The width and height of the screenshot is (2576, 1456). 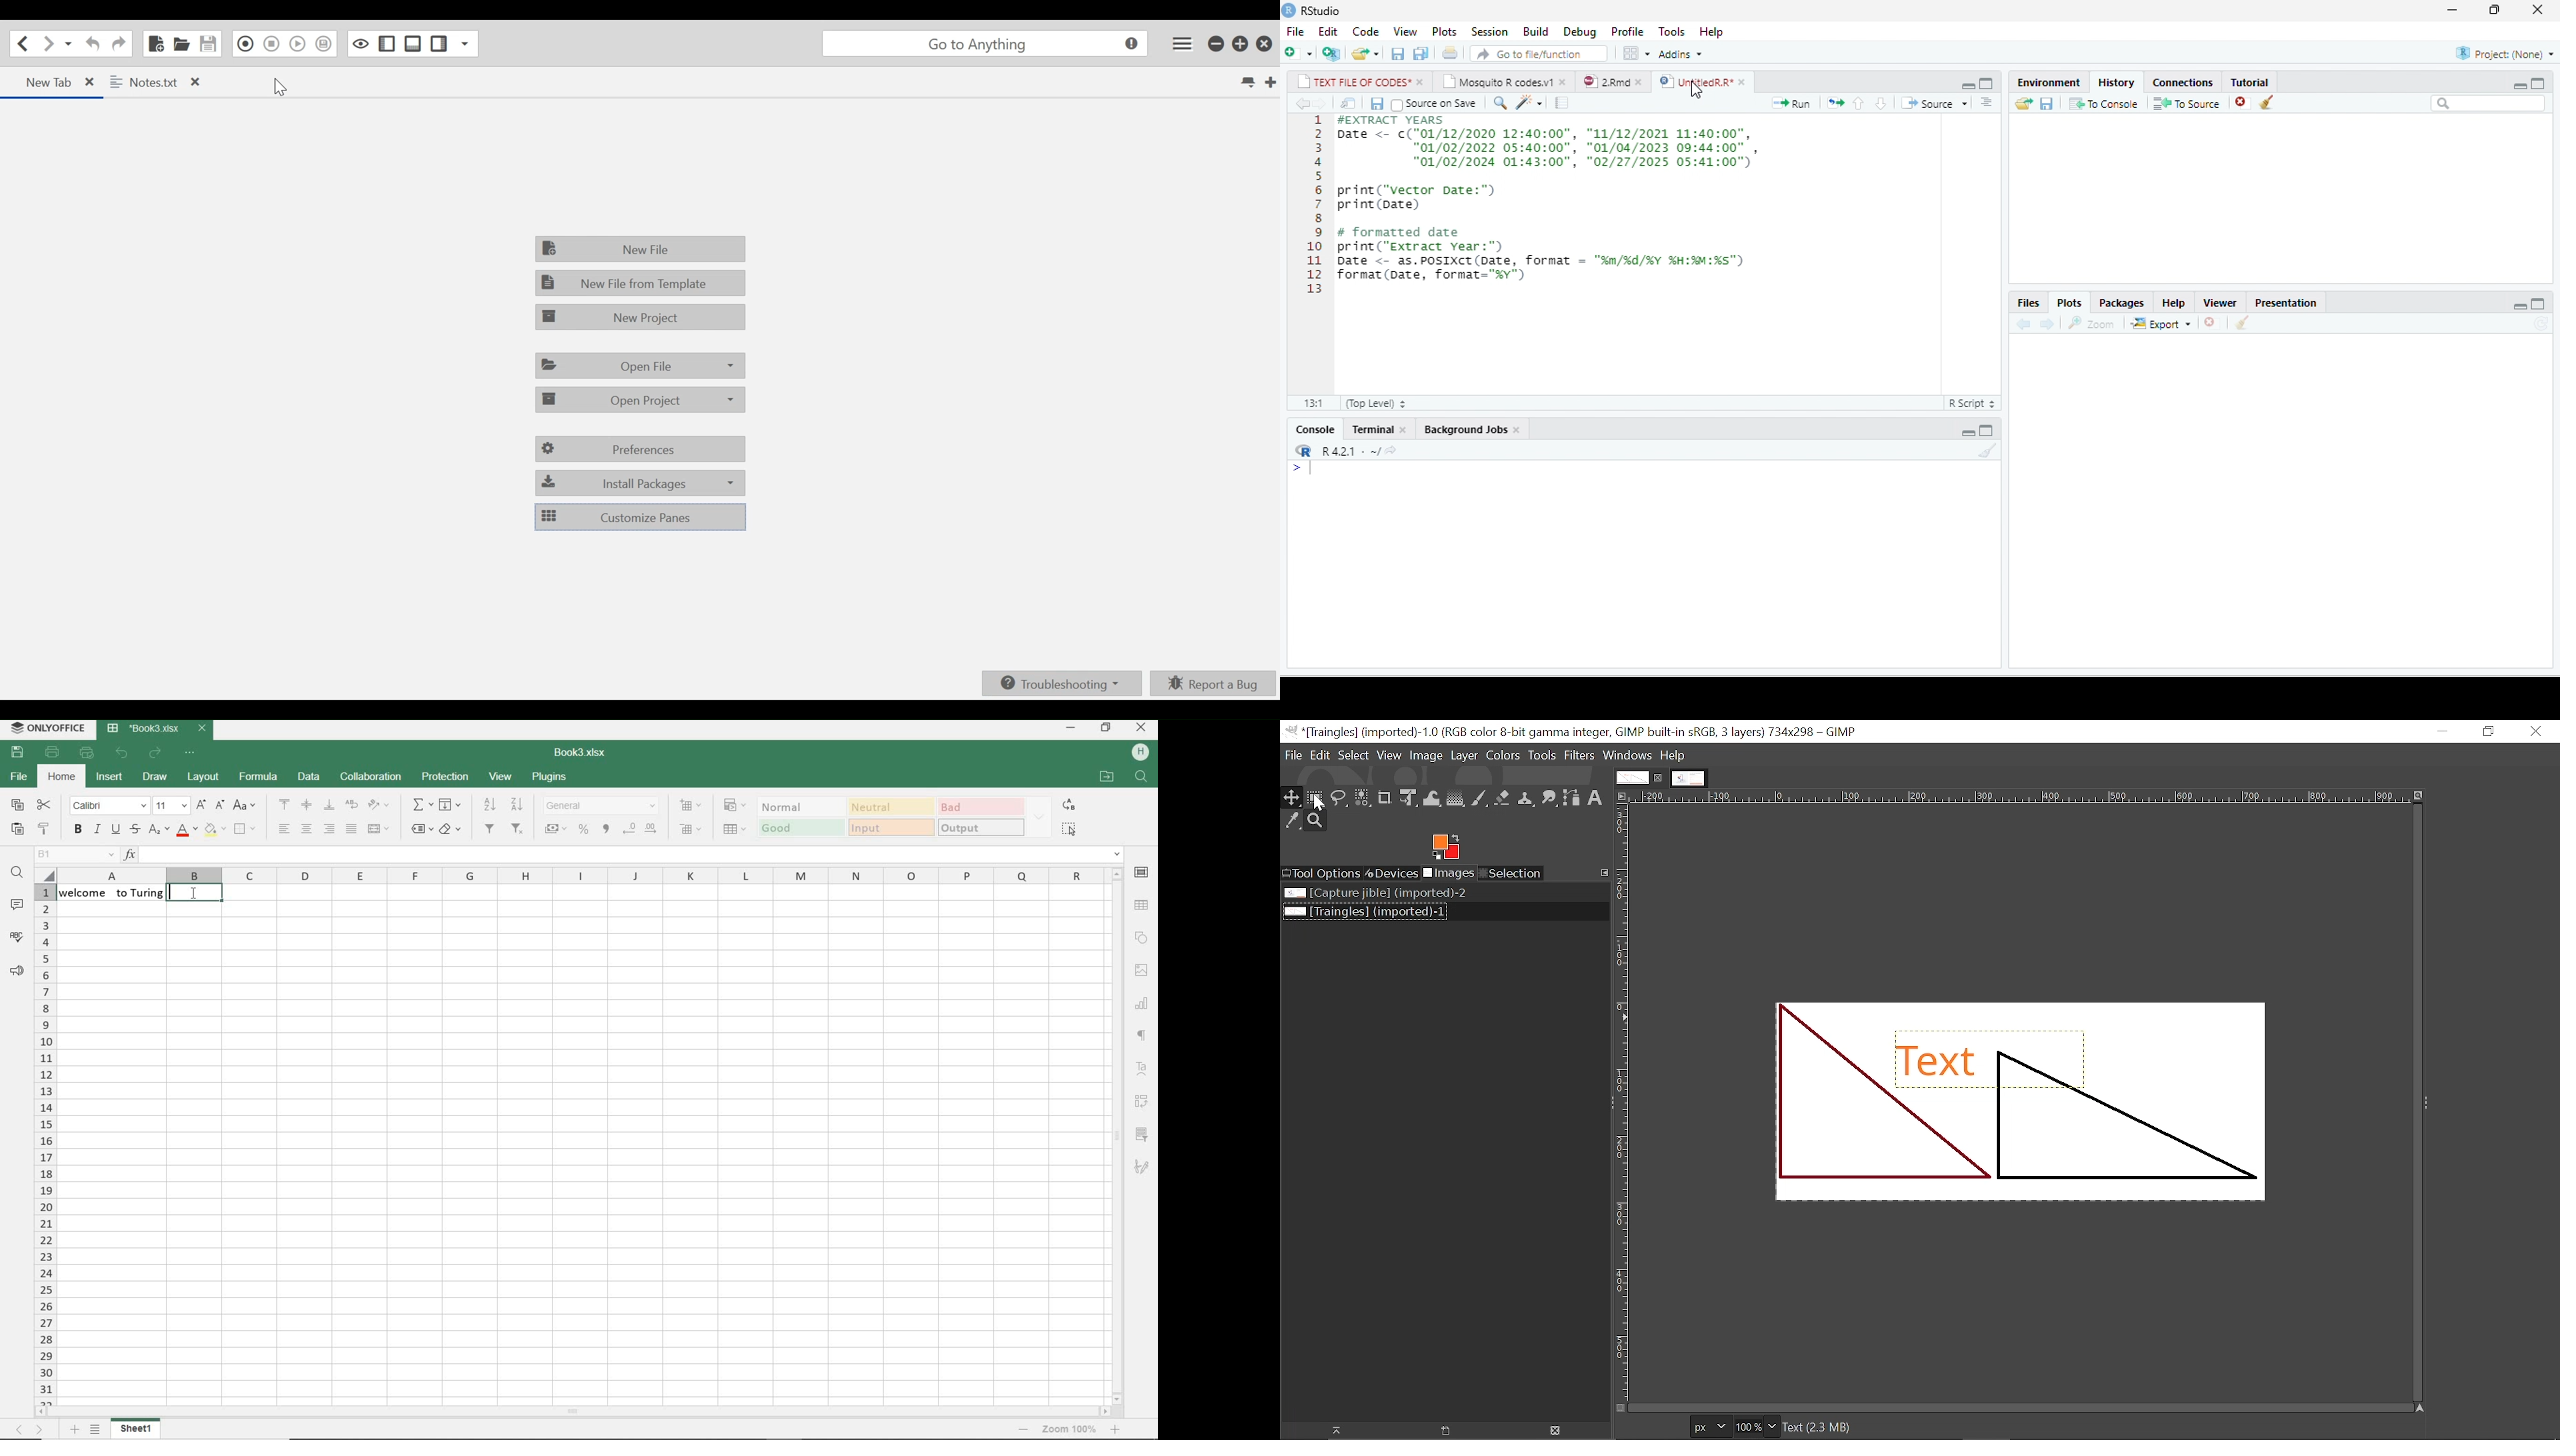 I want to click on maximize, so click(x=1986, y=430).